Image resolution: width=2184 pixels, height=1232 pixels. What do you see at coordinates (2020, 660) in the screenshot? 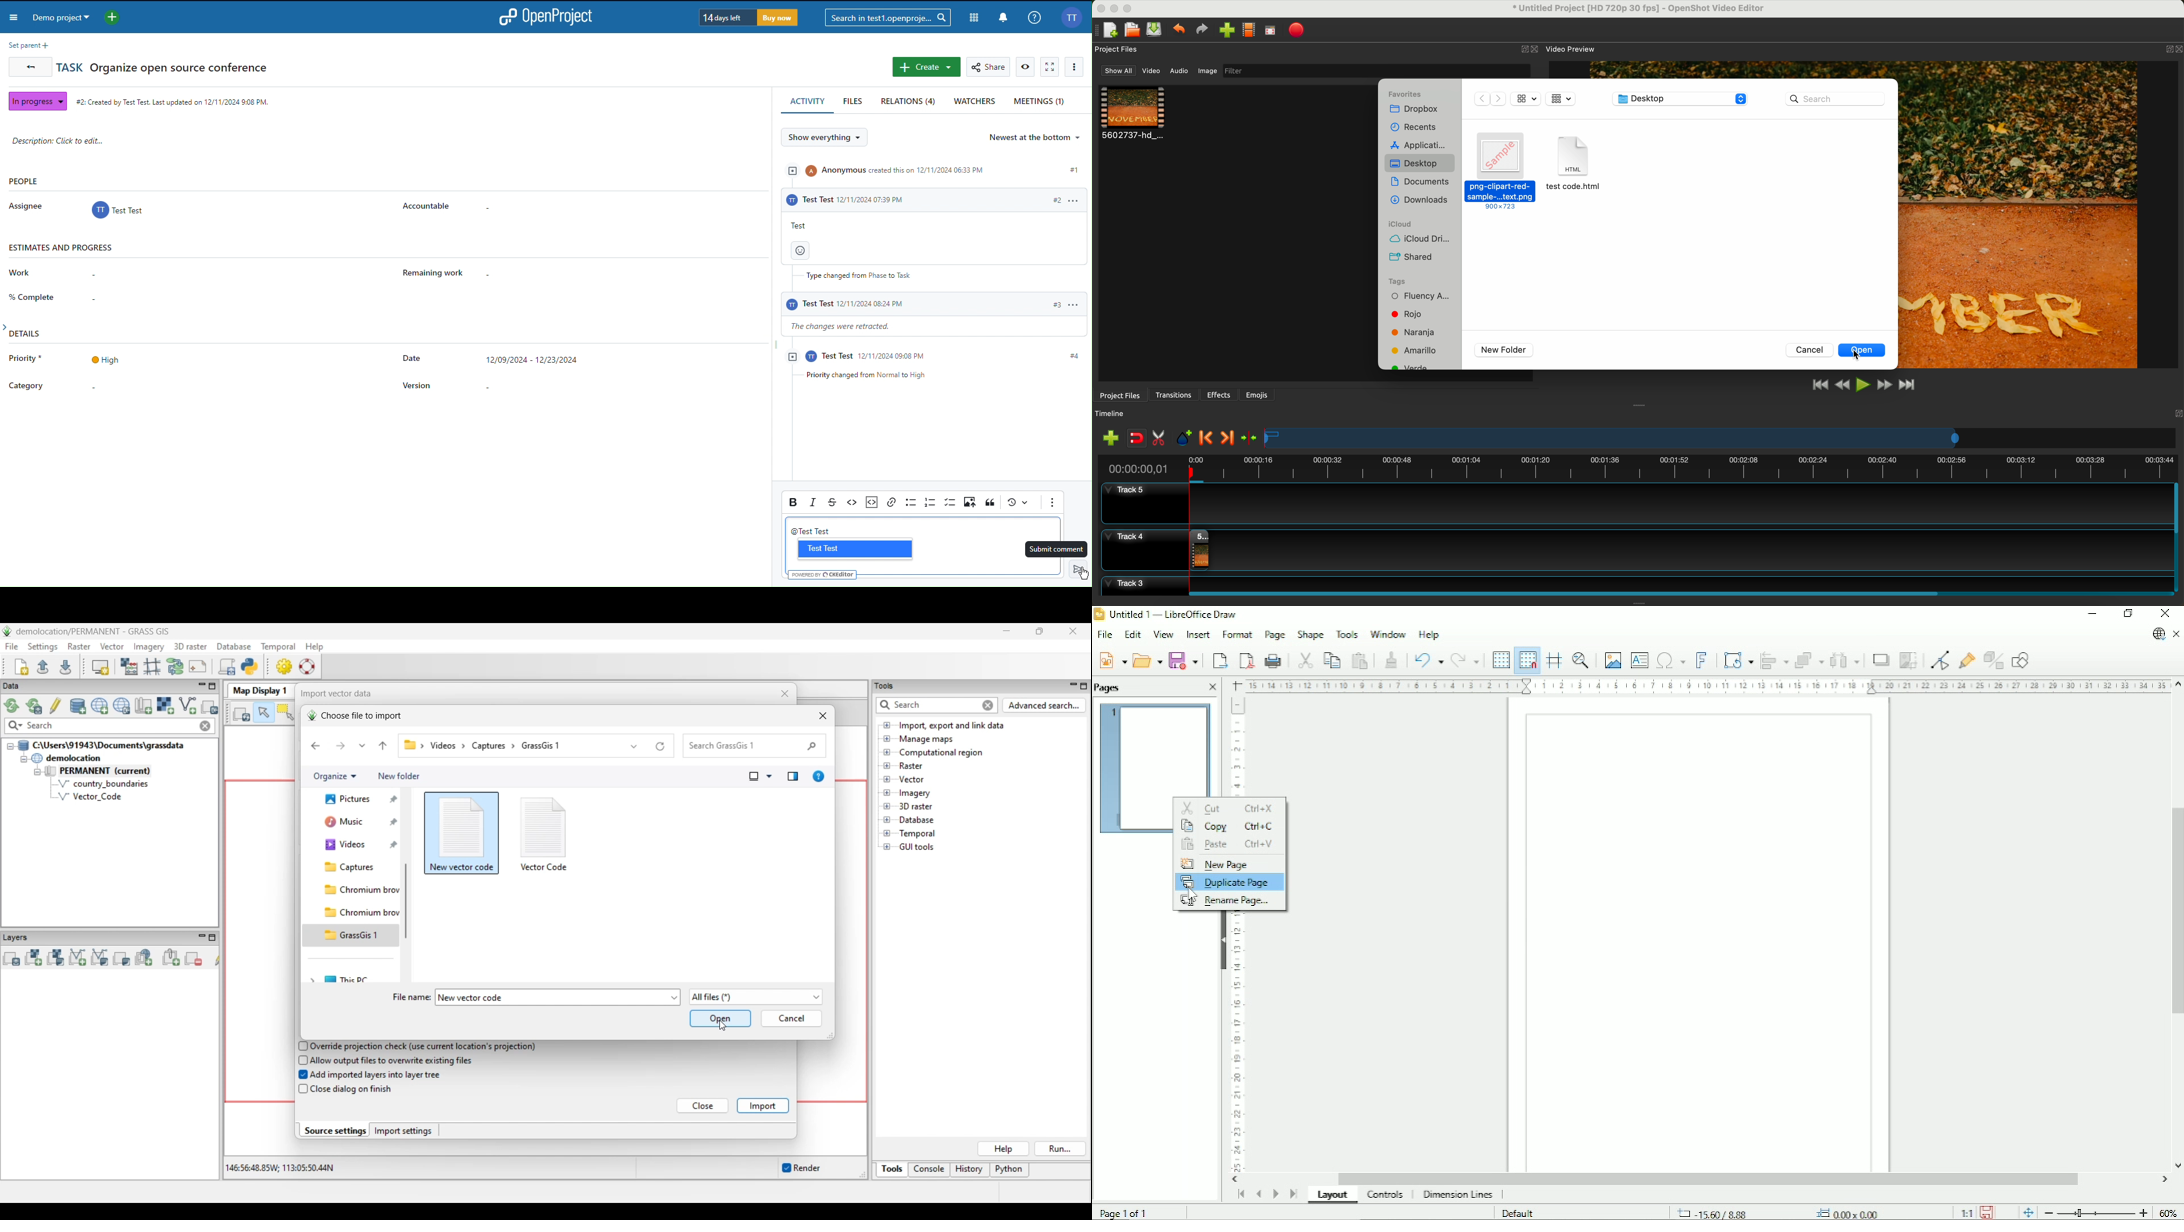
I see `Show draw functions` at bounding box center [2020, 660].